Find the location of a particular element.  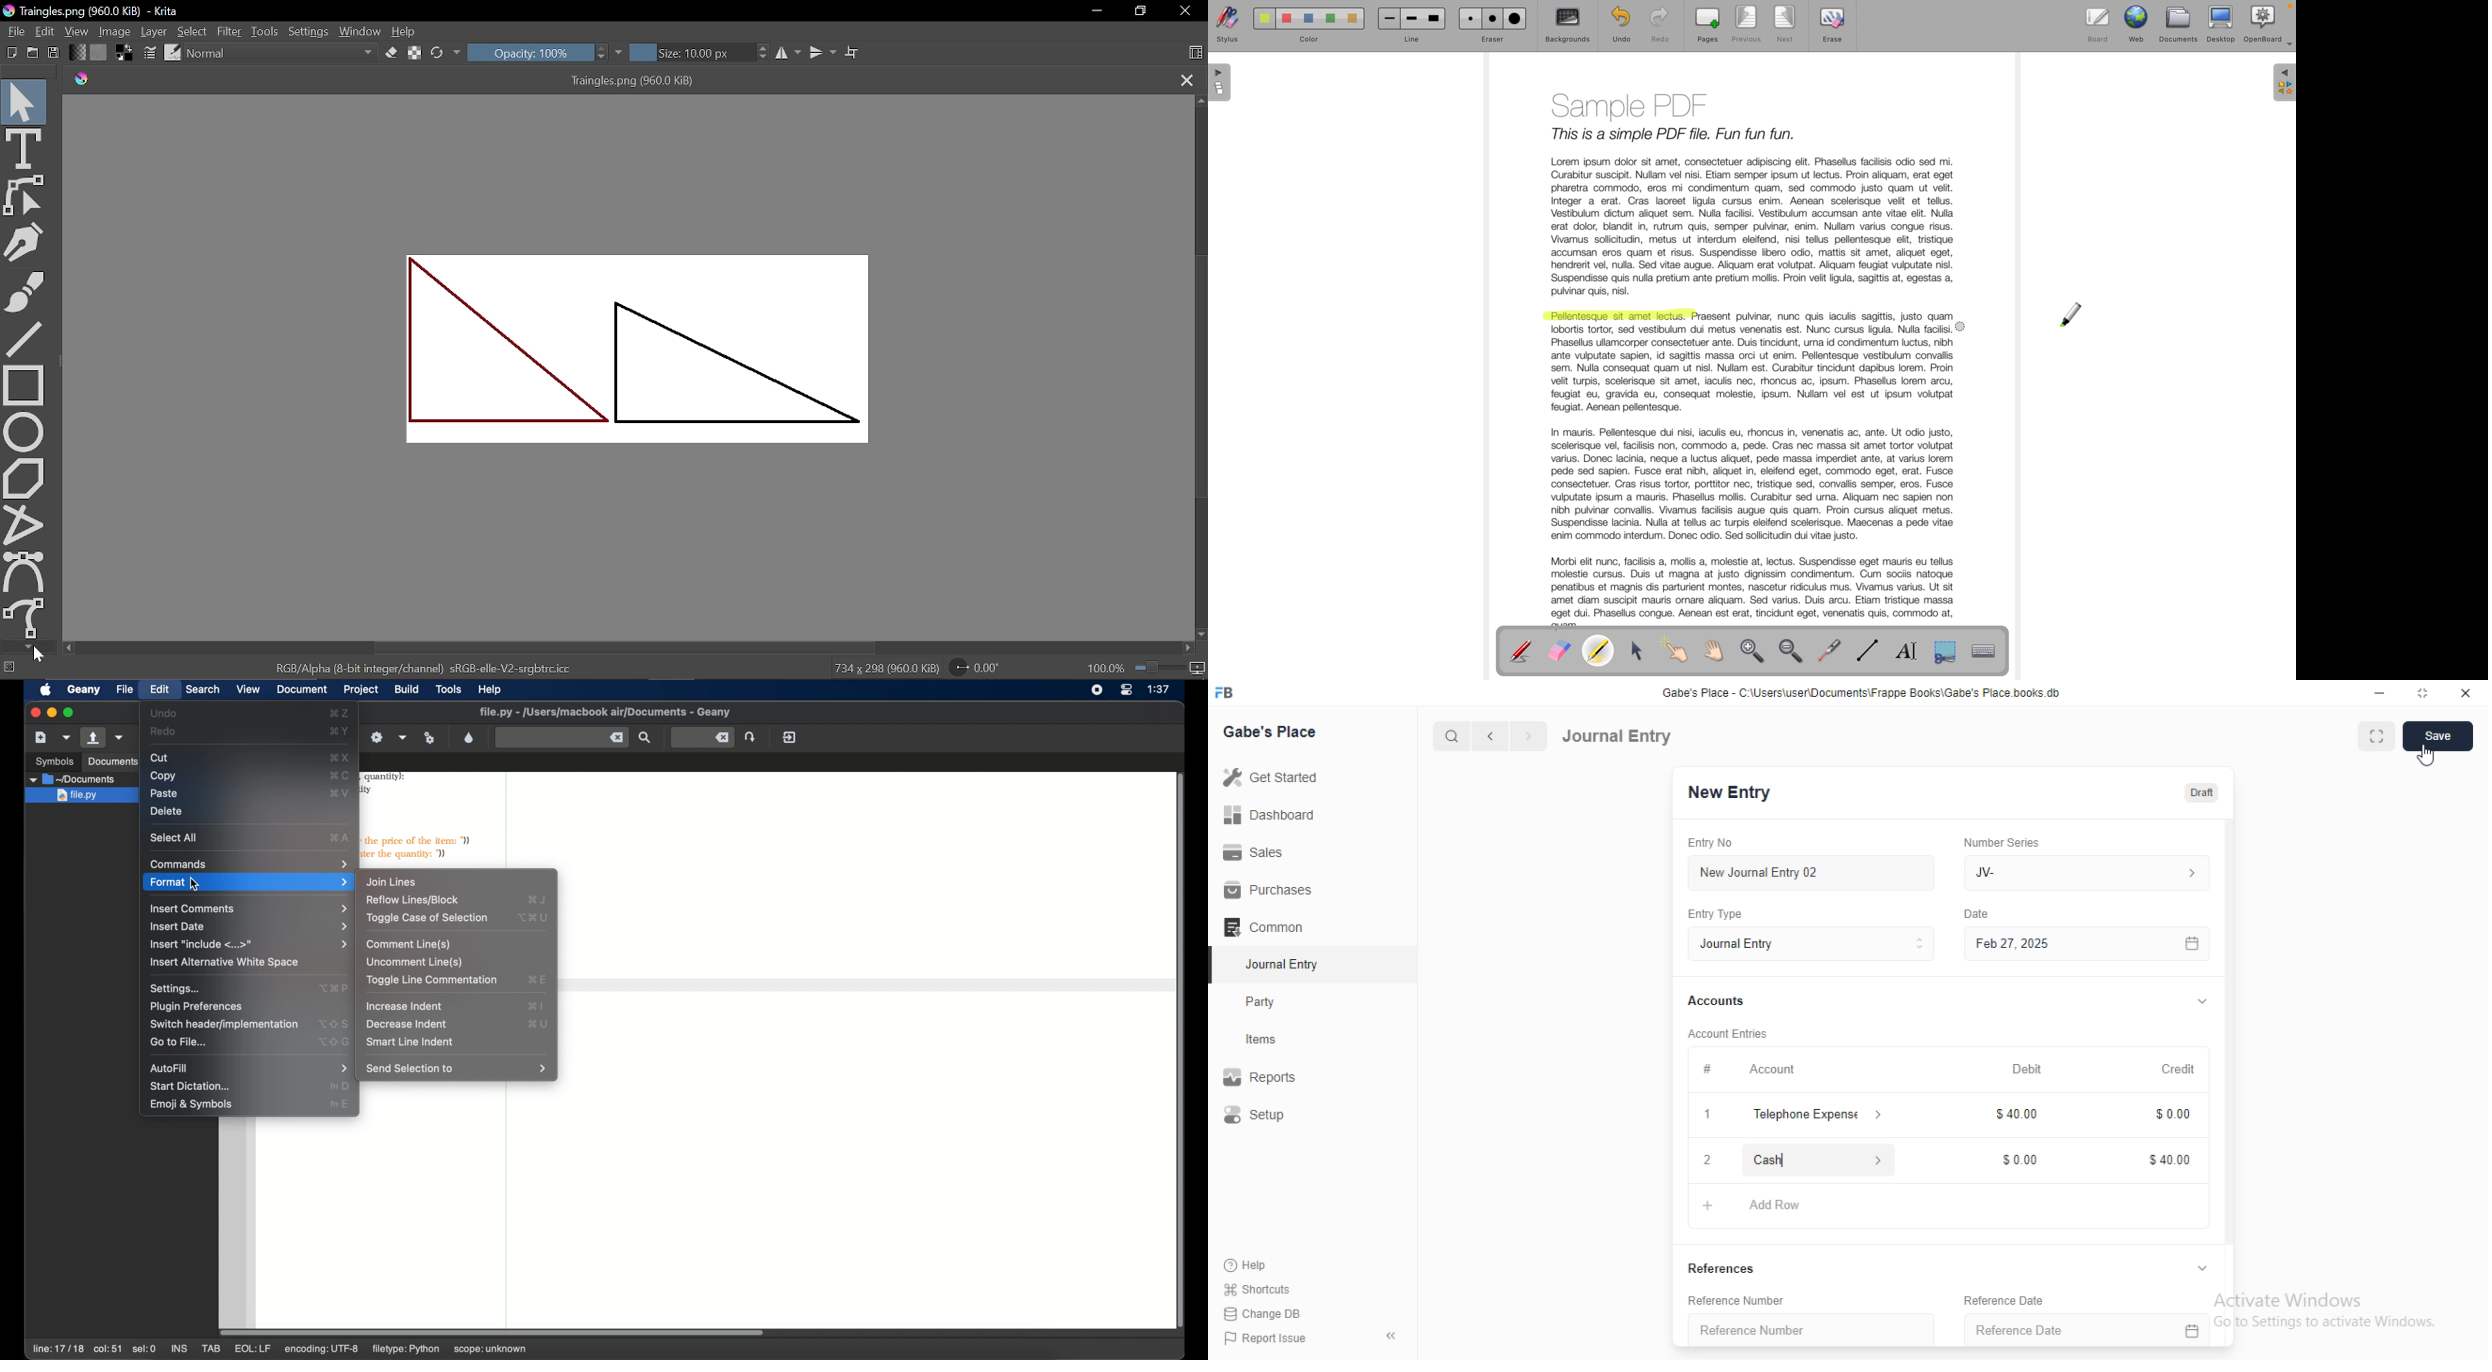

Minimize is located at coordinates (2380, 693).